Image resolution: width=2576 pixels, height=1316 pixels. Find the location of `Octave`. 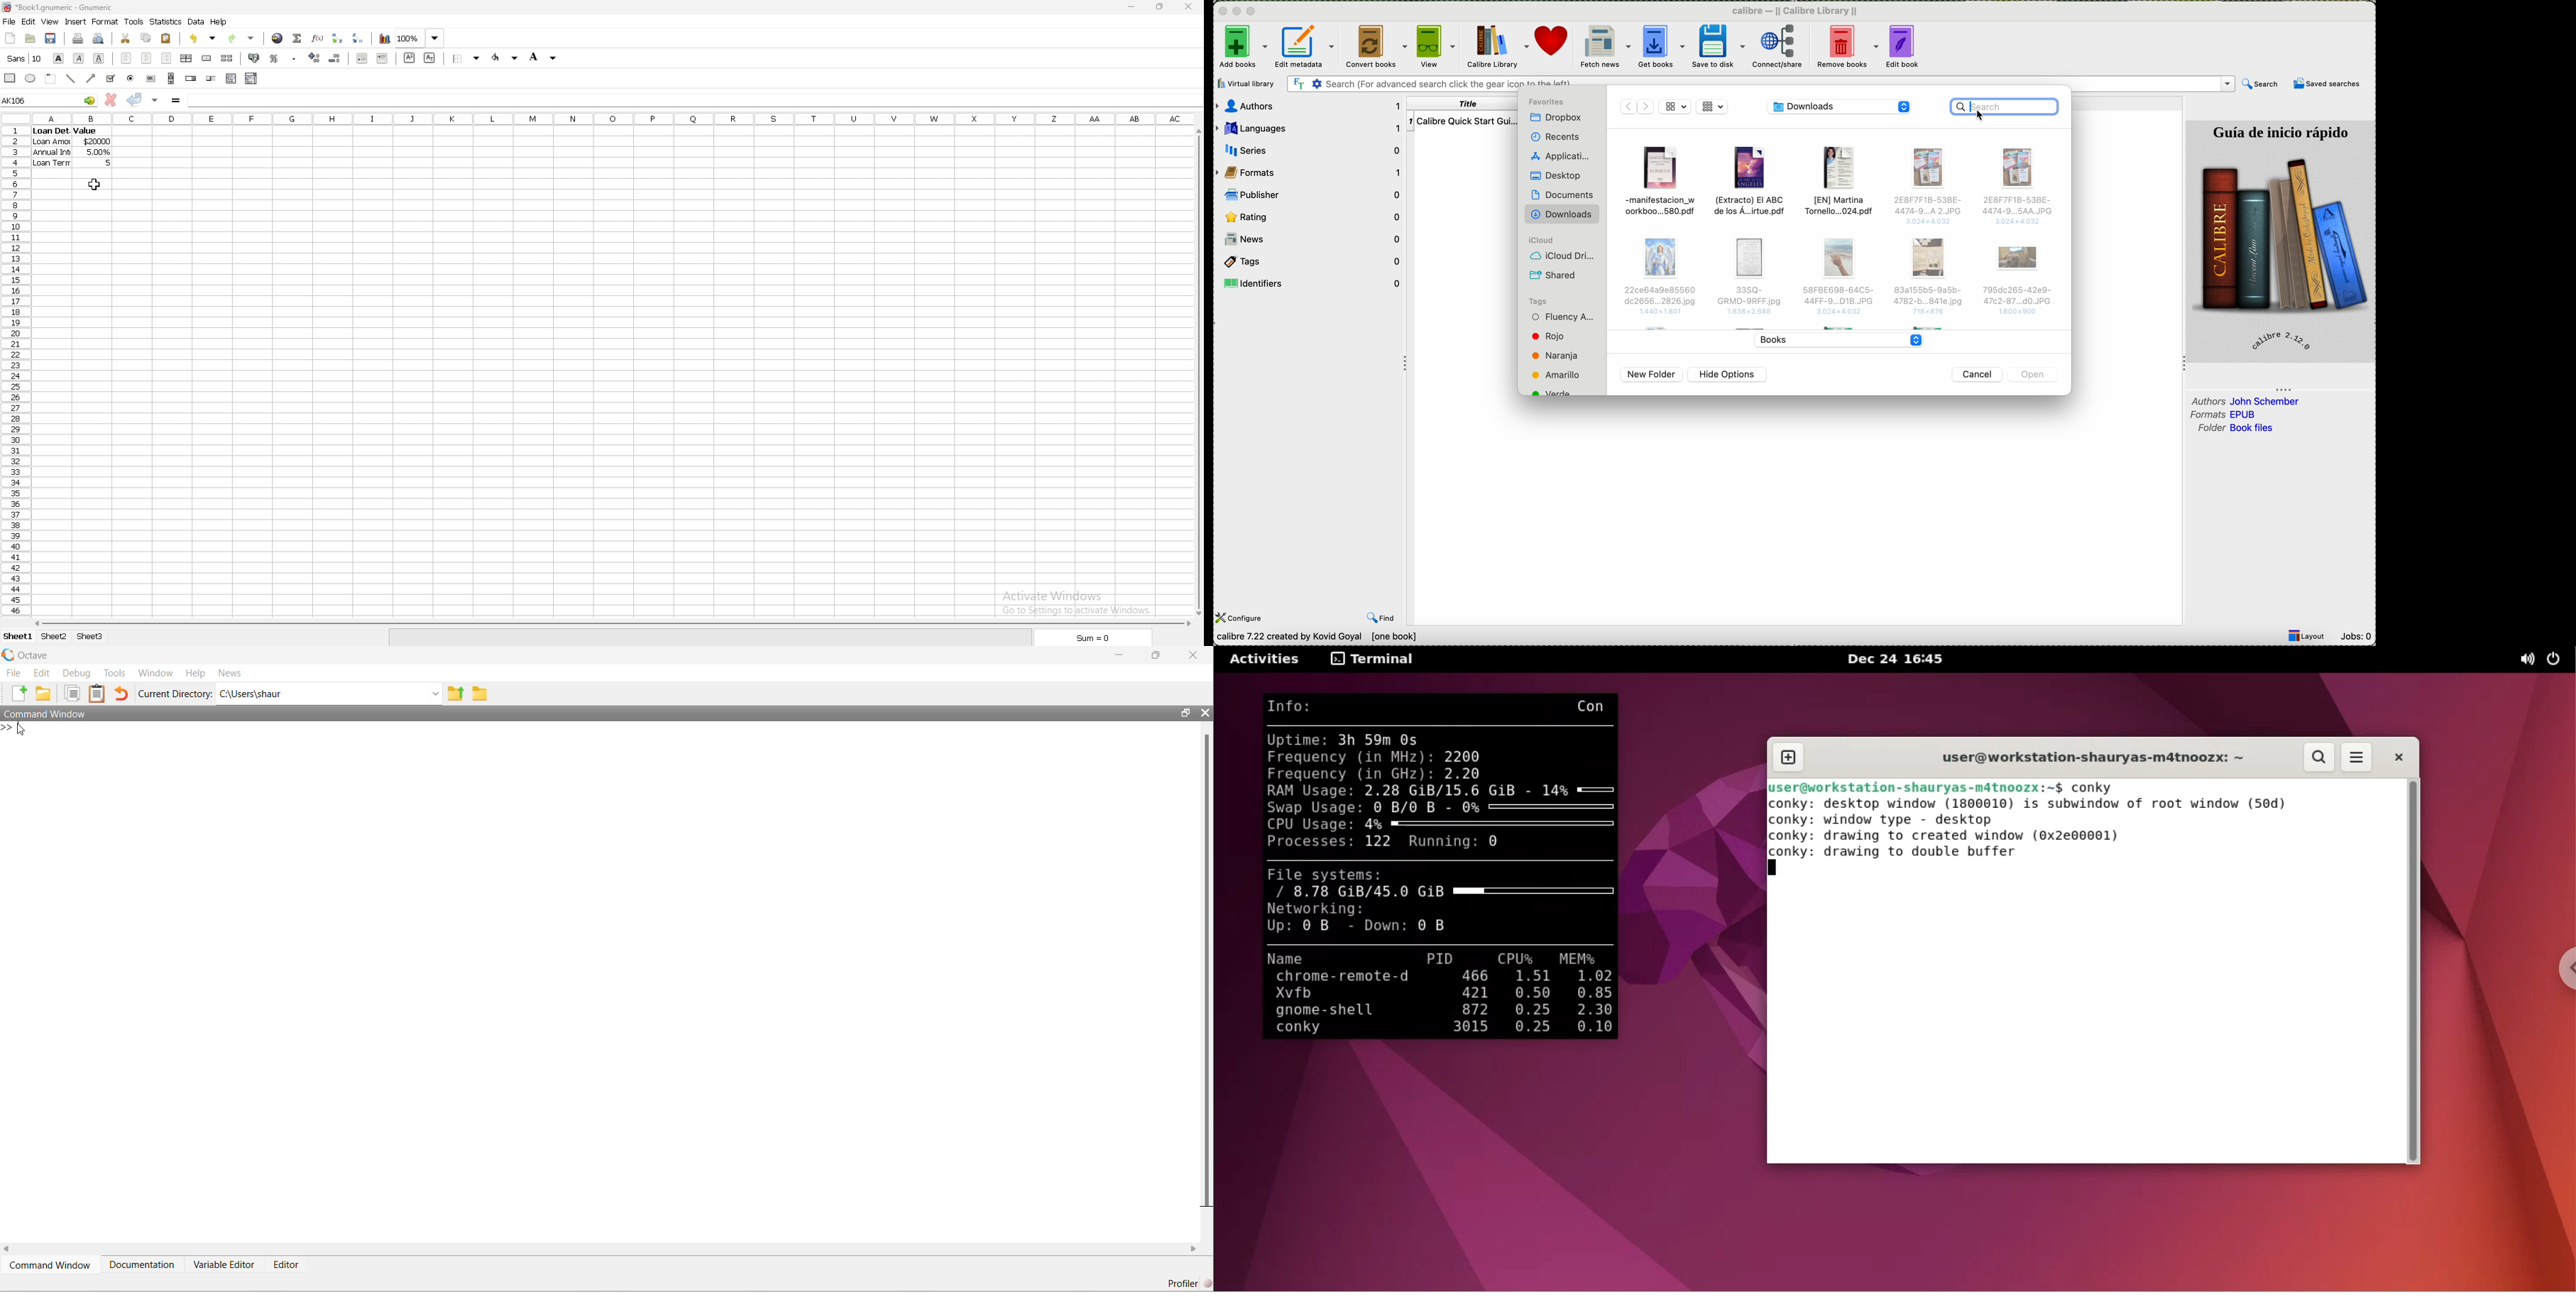

Octave is located at coordinates (33, 655).